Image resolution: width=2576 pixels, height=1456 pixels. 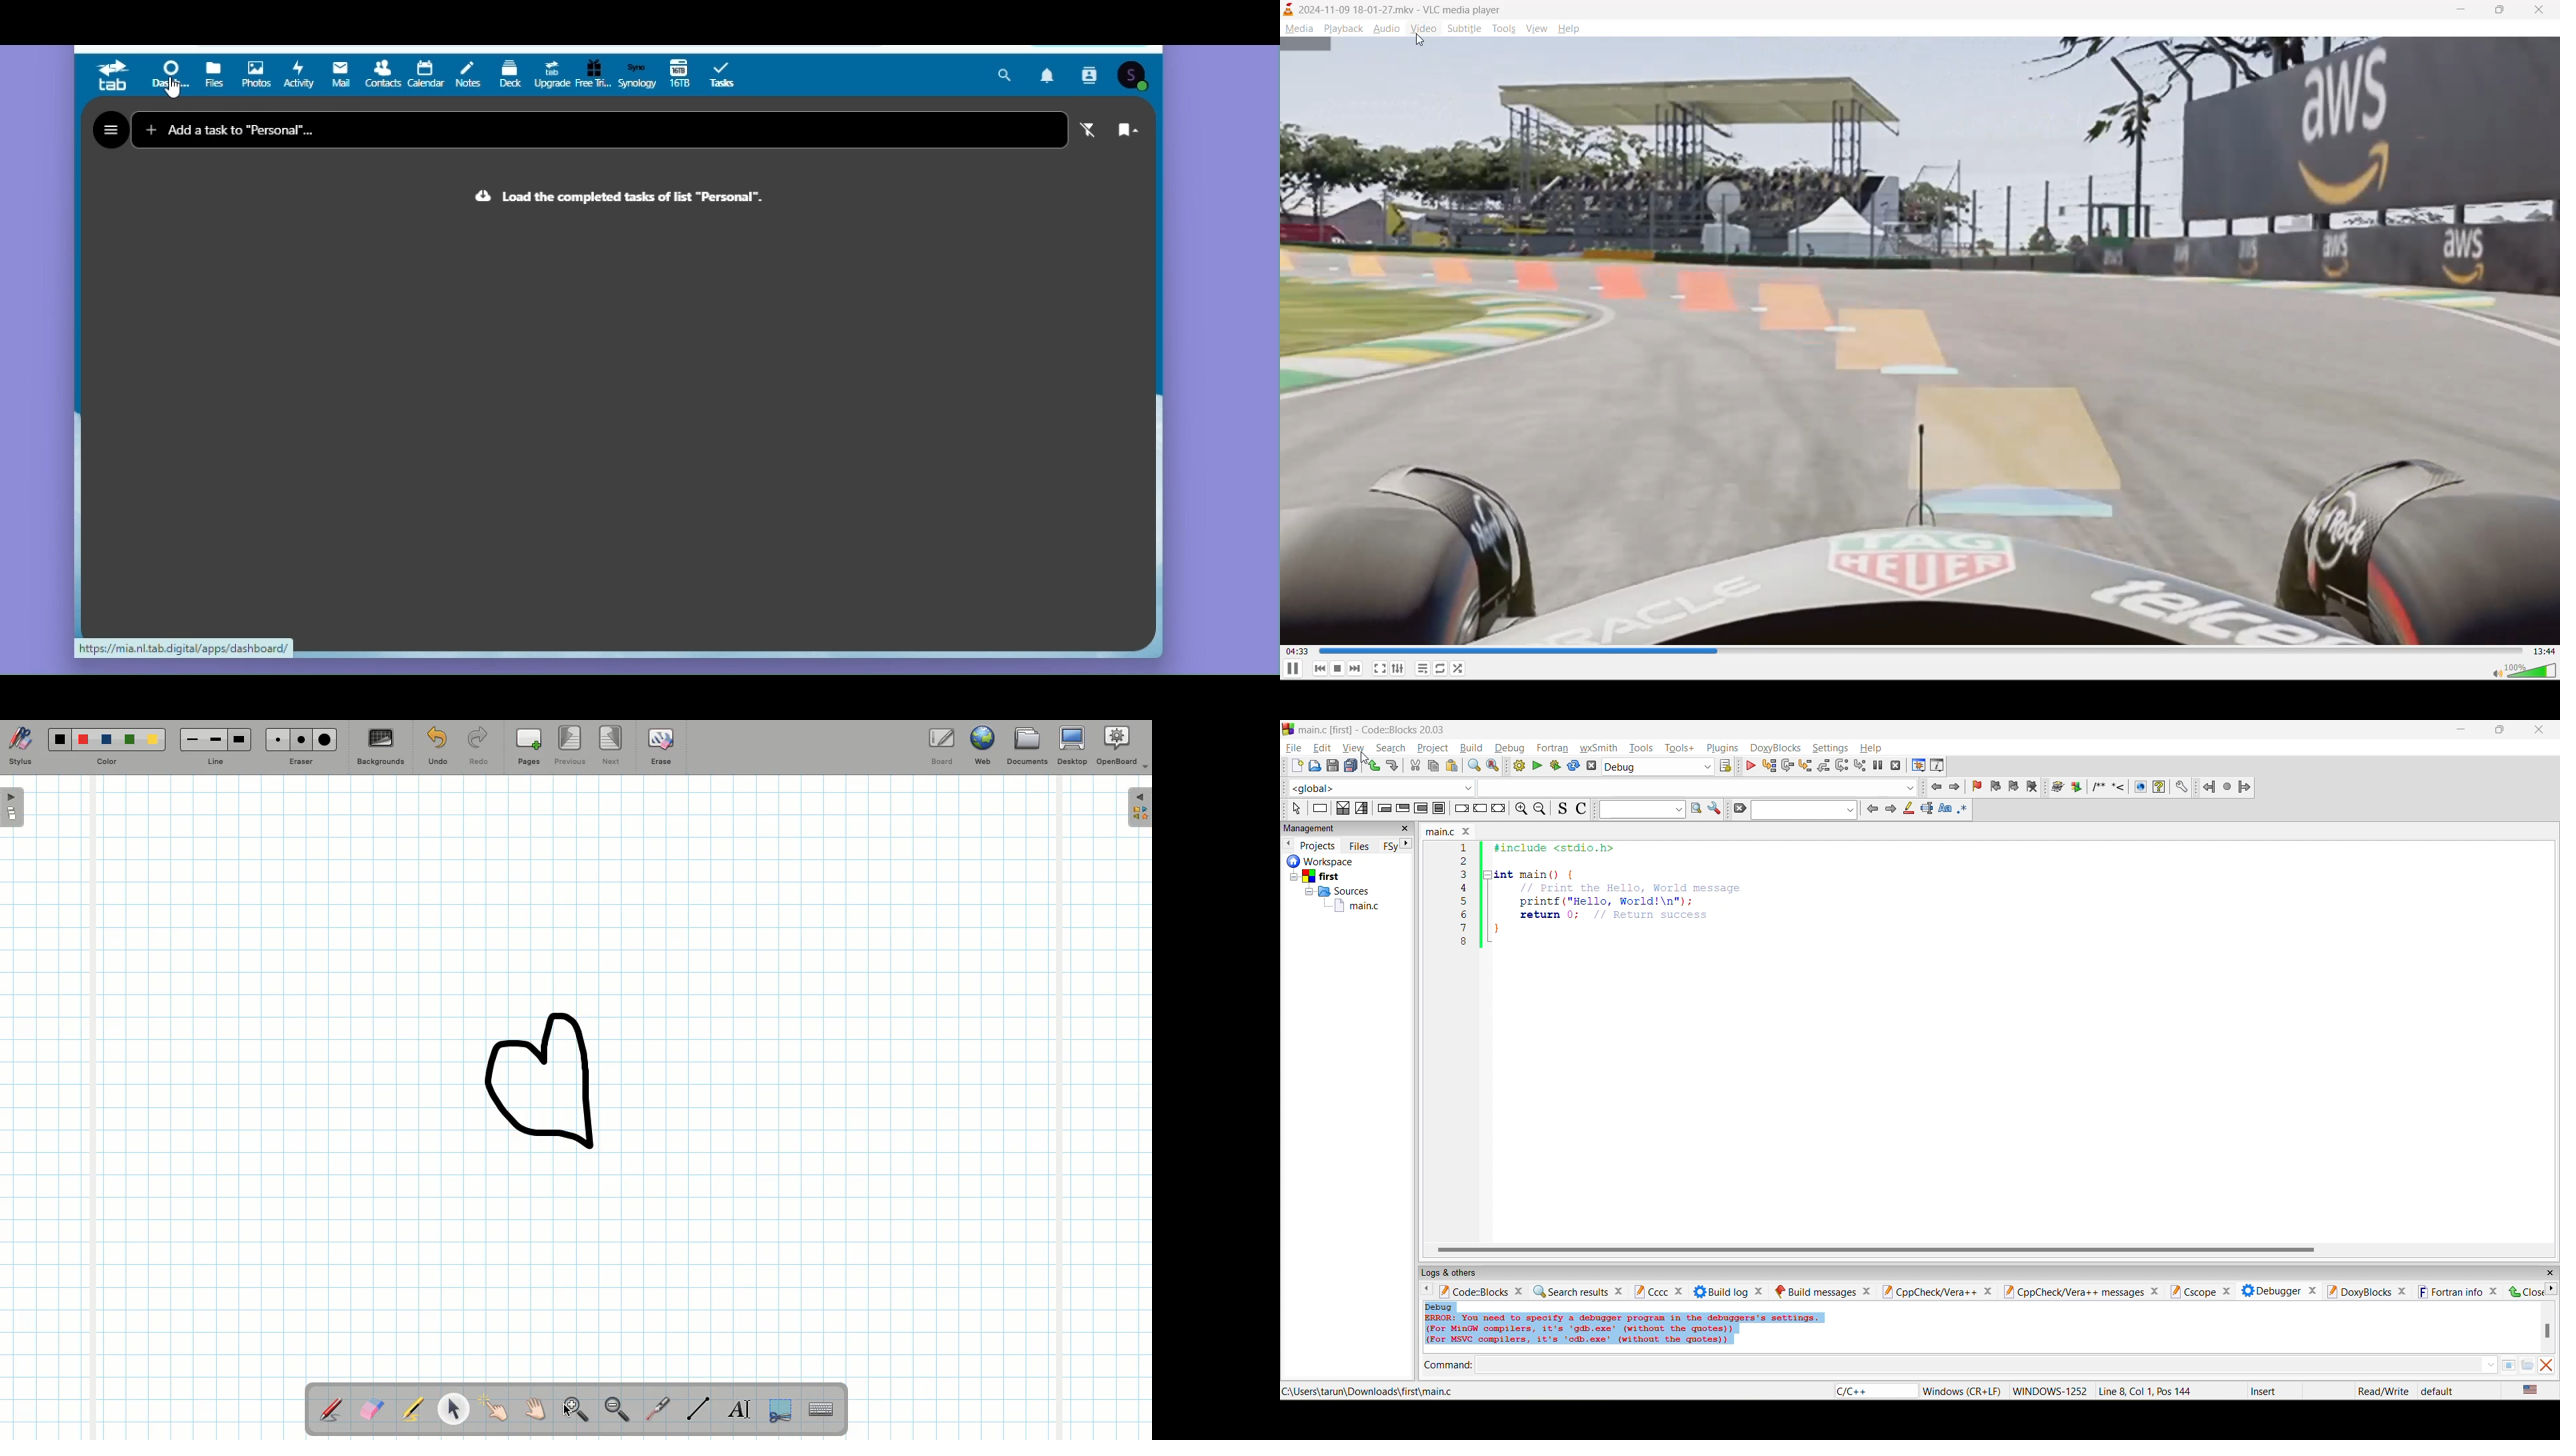 What do you see at coordinates (1295, 670) in the screenshot?
I see `pause` at bounding box center [1295, 670].